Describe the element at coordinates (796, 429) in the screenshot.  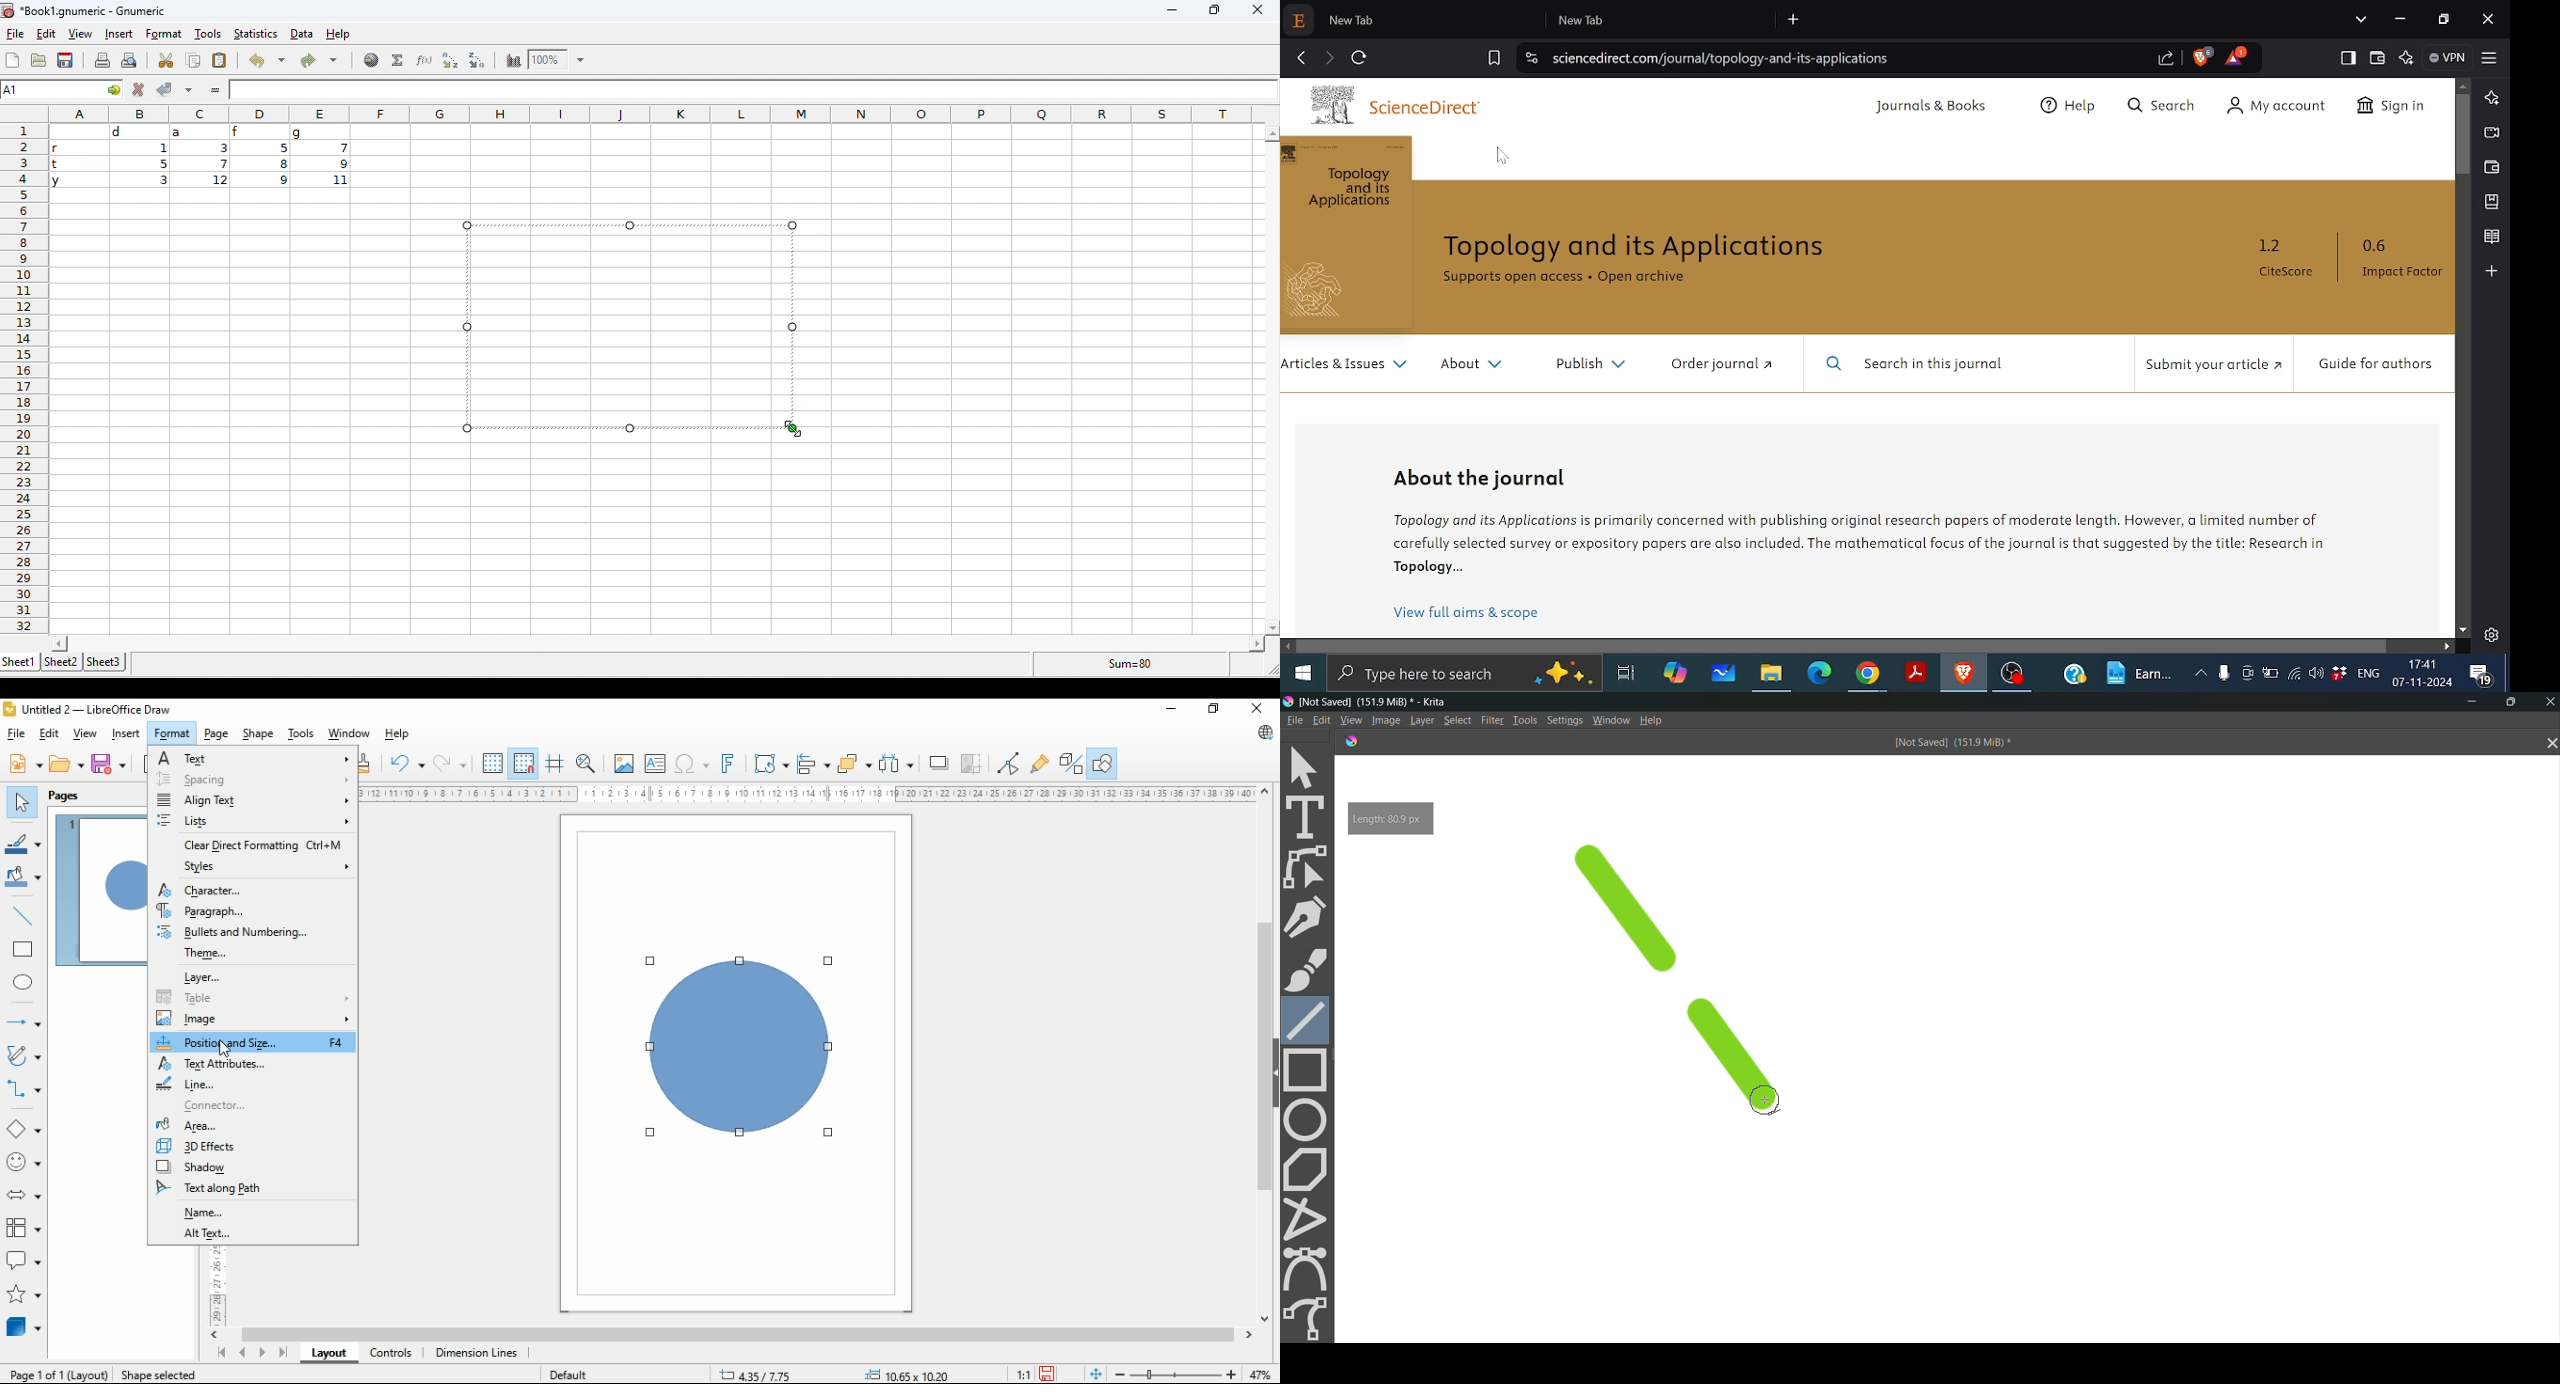
I see `cursor at mouse up` at that location.